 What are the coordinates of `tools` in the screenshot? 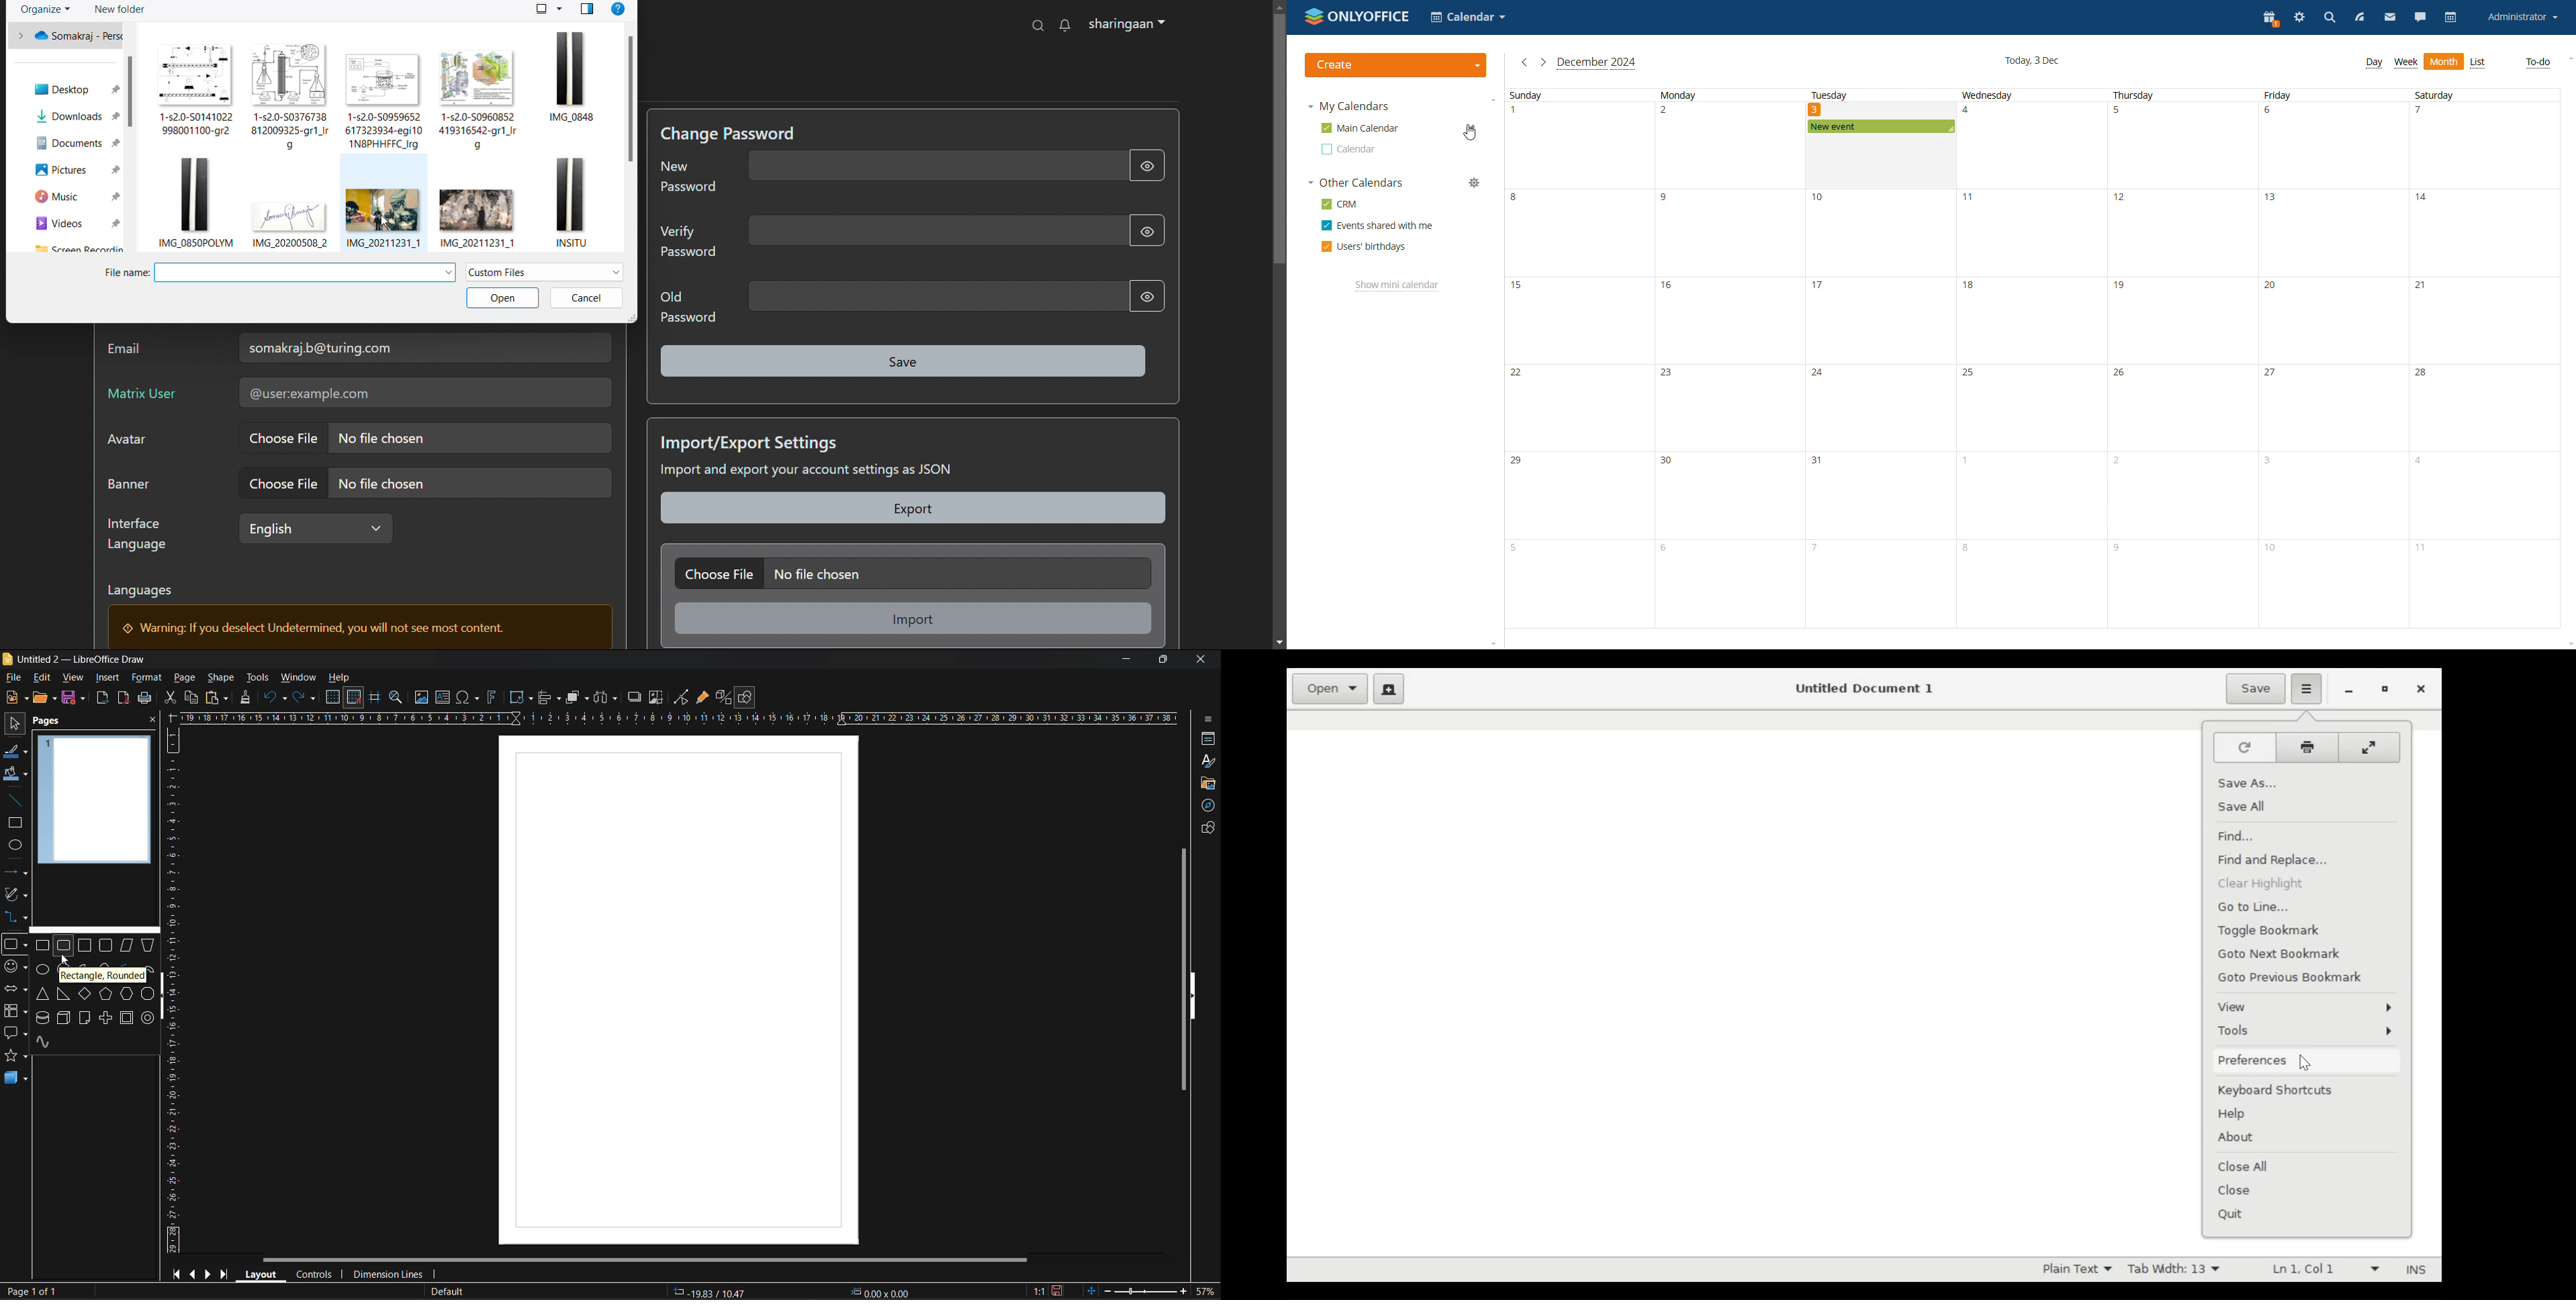 It's located at (260, 679).